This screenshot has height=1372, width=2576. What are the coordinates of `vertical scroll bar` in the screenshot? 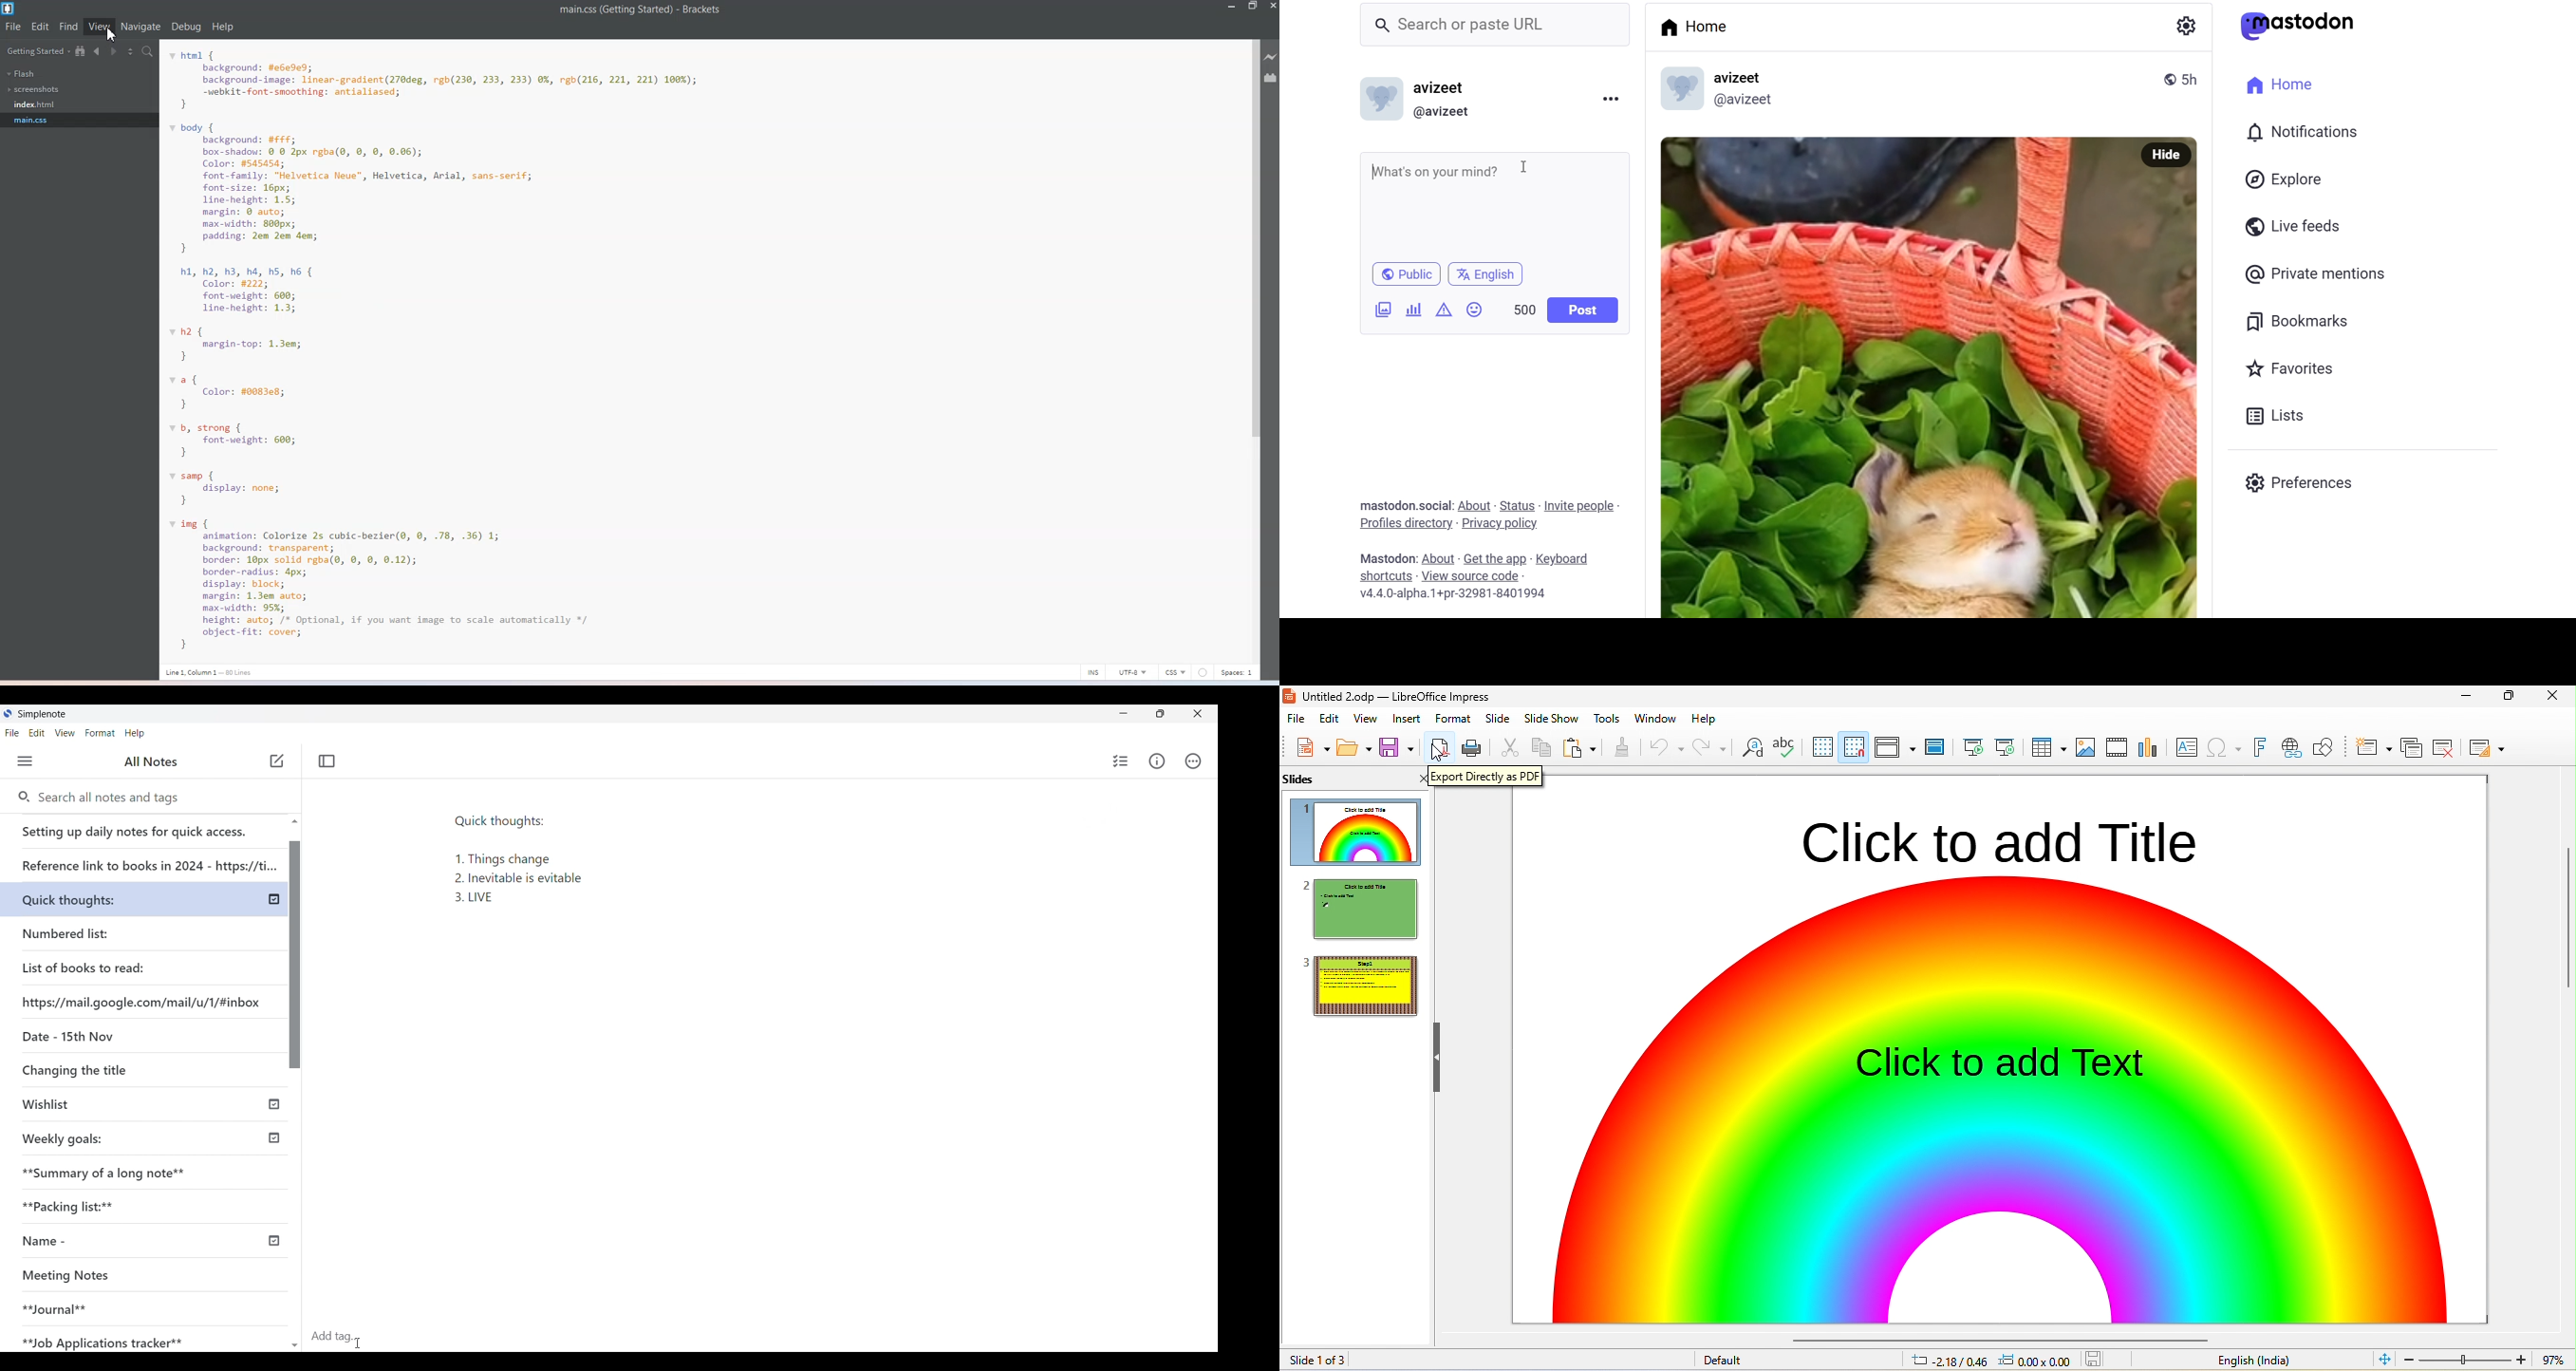 It's located at (2567, 940).